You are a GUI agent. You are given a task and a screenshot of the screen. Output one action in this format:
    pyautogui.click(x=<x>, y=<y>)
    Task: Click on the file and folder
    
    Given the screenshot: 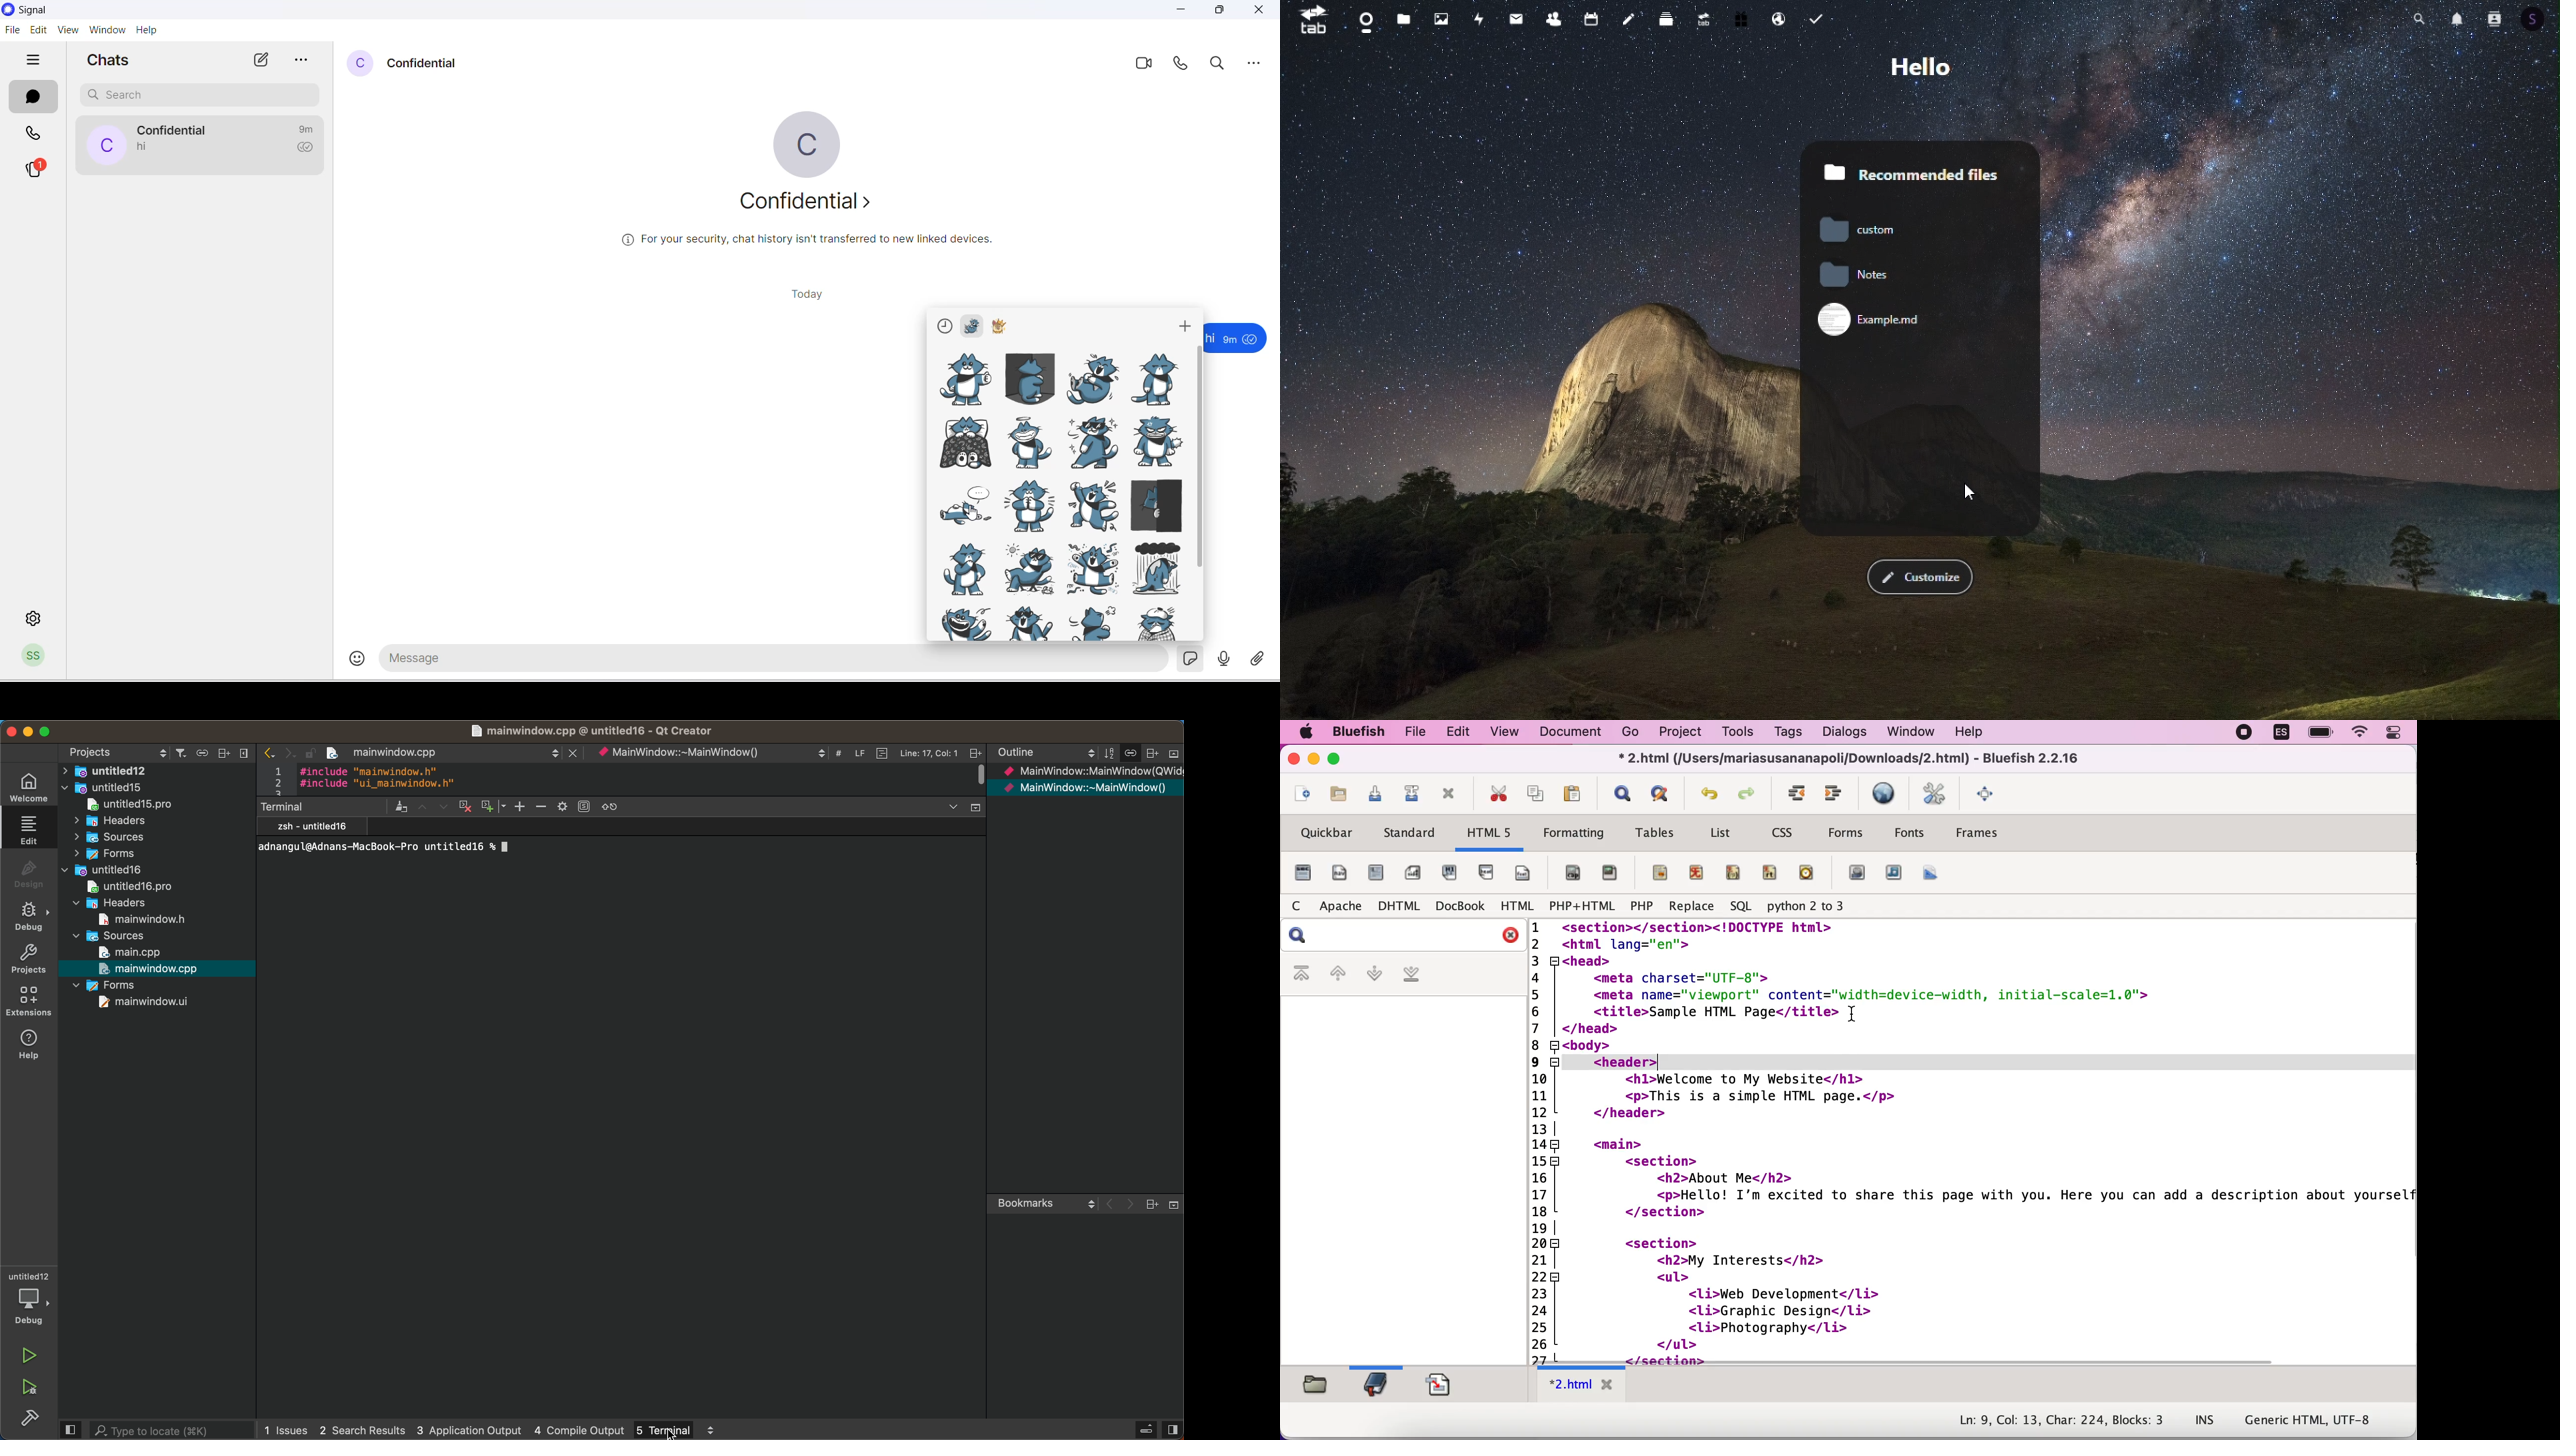 What is the action you would take?
    pyautogui.click(x=158, y=821)
    